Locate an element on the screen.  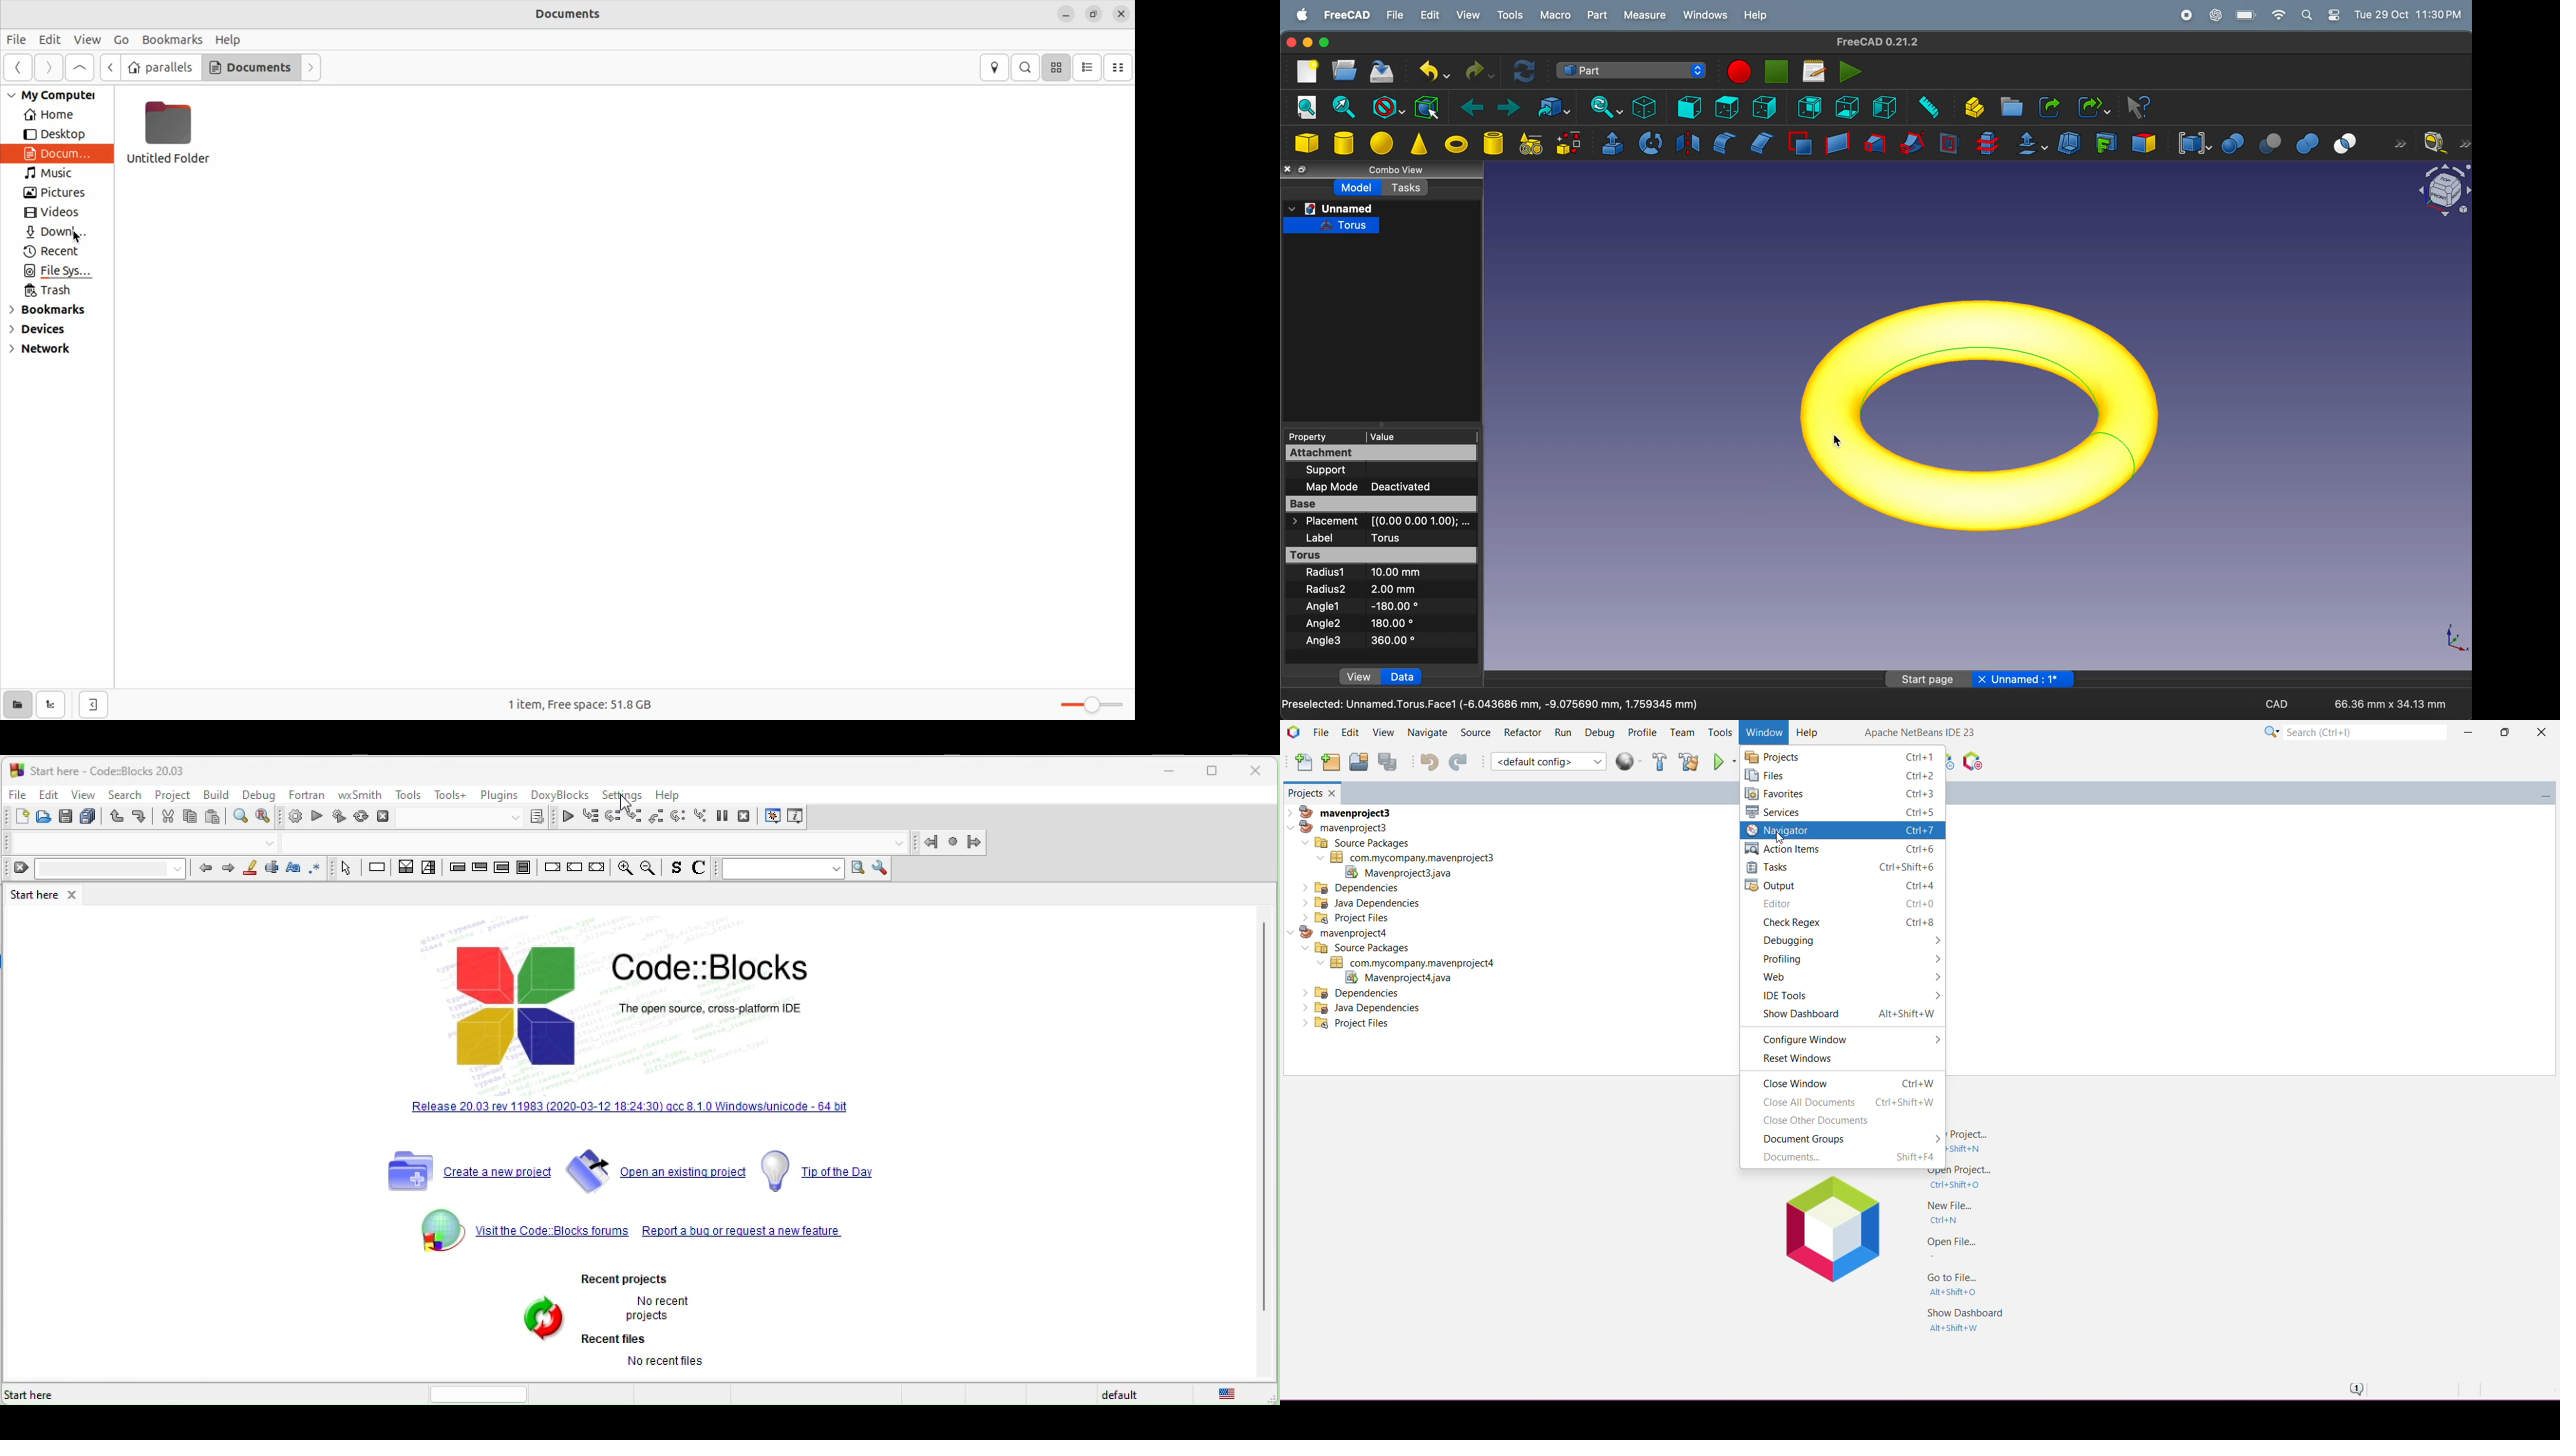
union is located at coordinates (2306, 142).